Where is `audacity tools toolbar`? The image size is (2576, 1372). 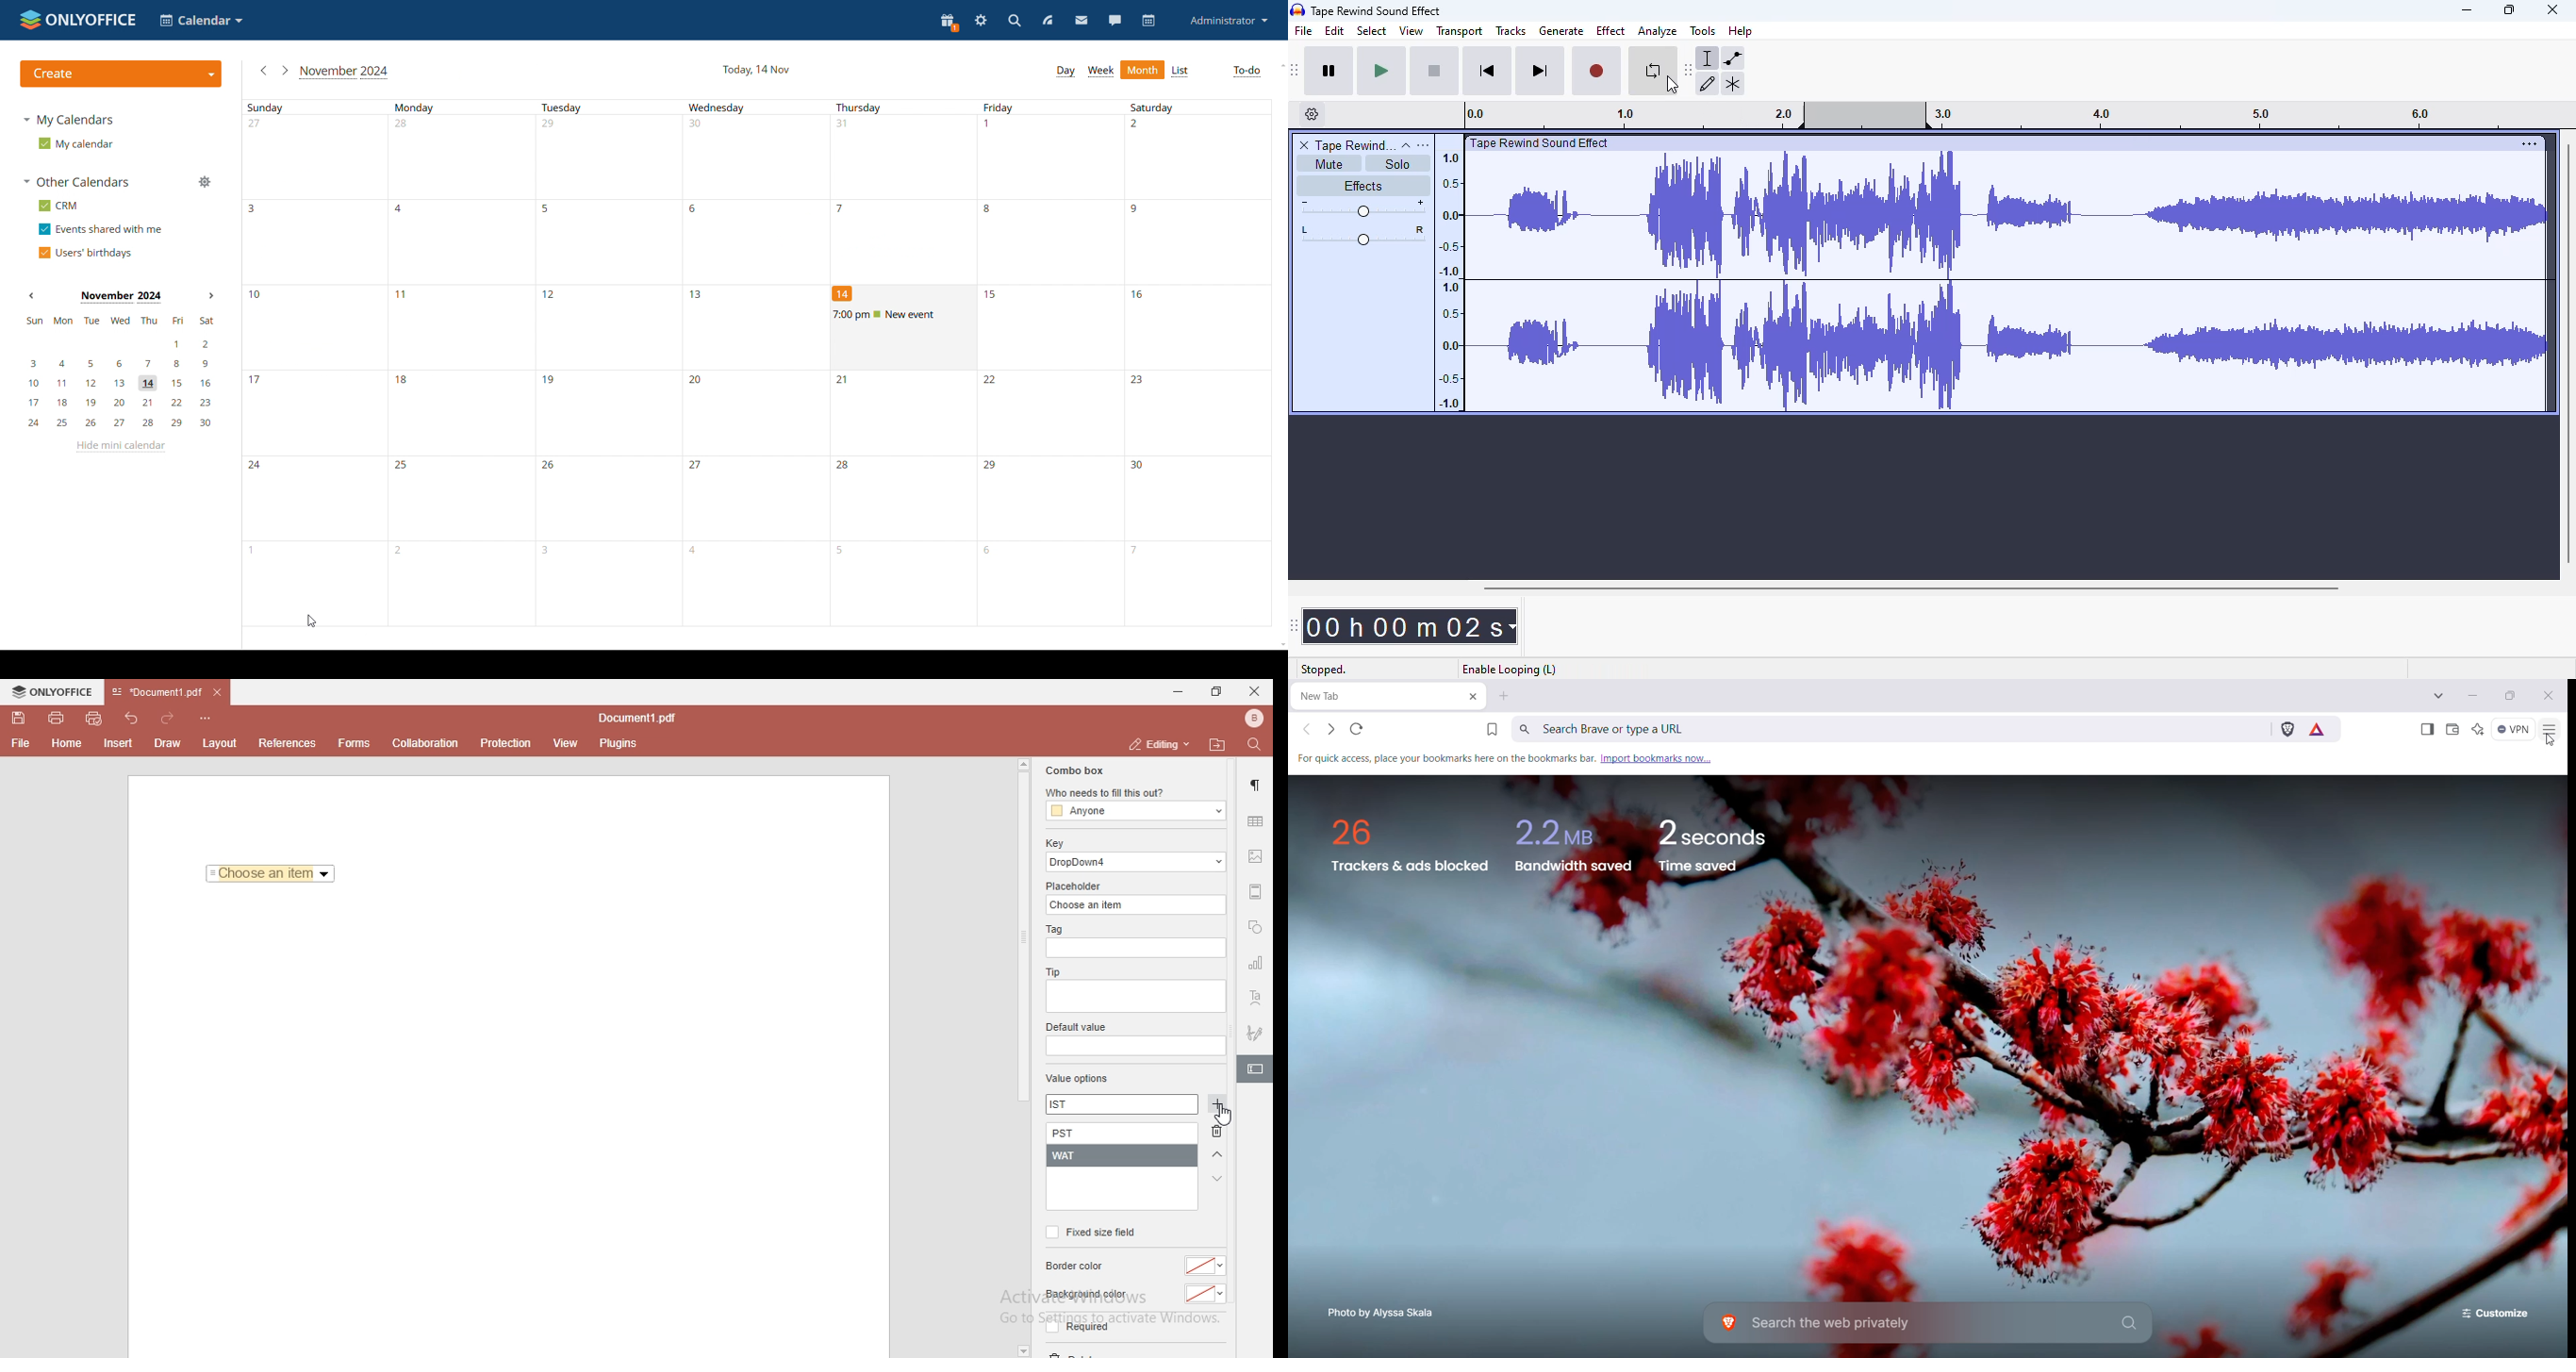 audacity tools toolbar is located at coordinates (1689, 69).